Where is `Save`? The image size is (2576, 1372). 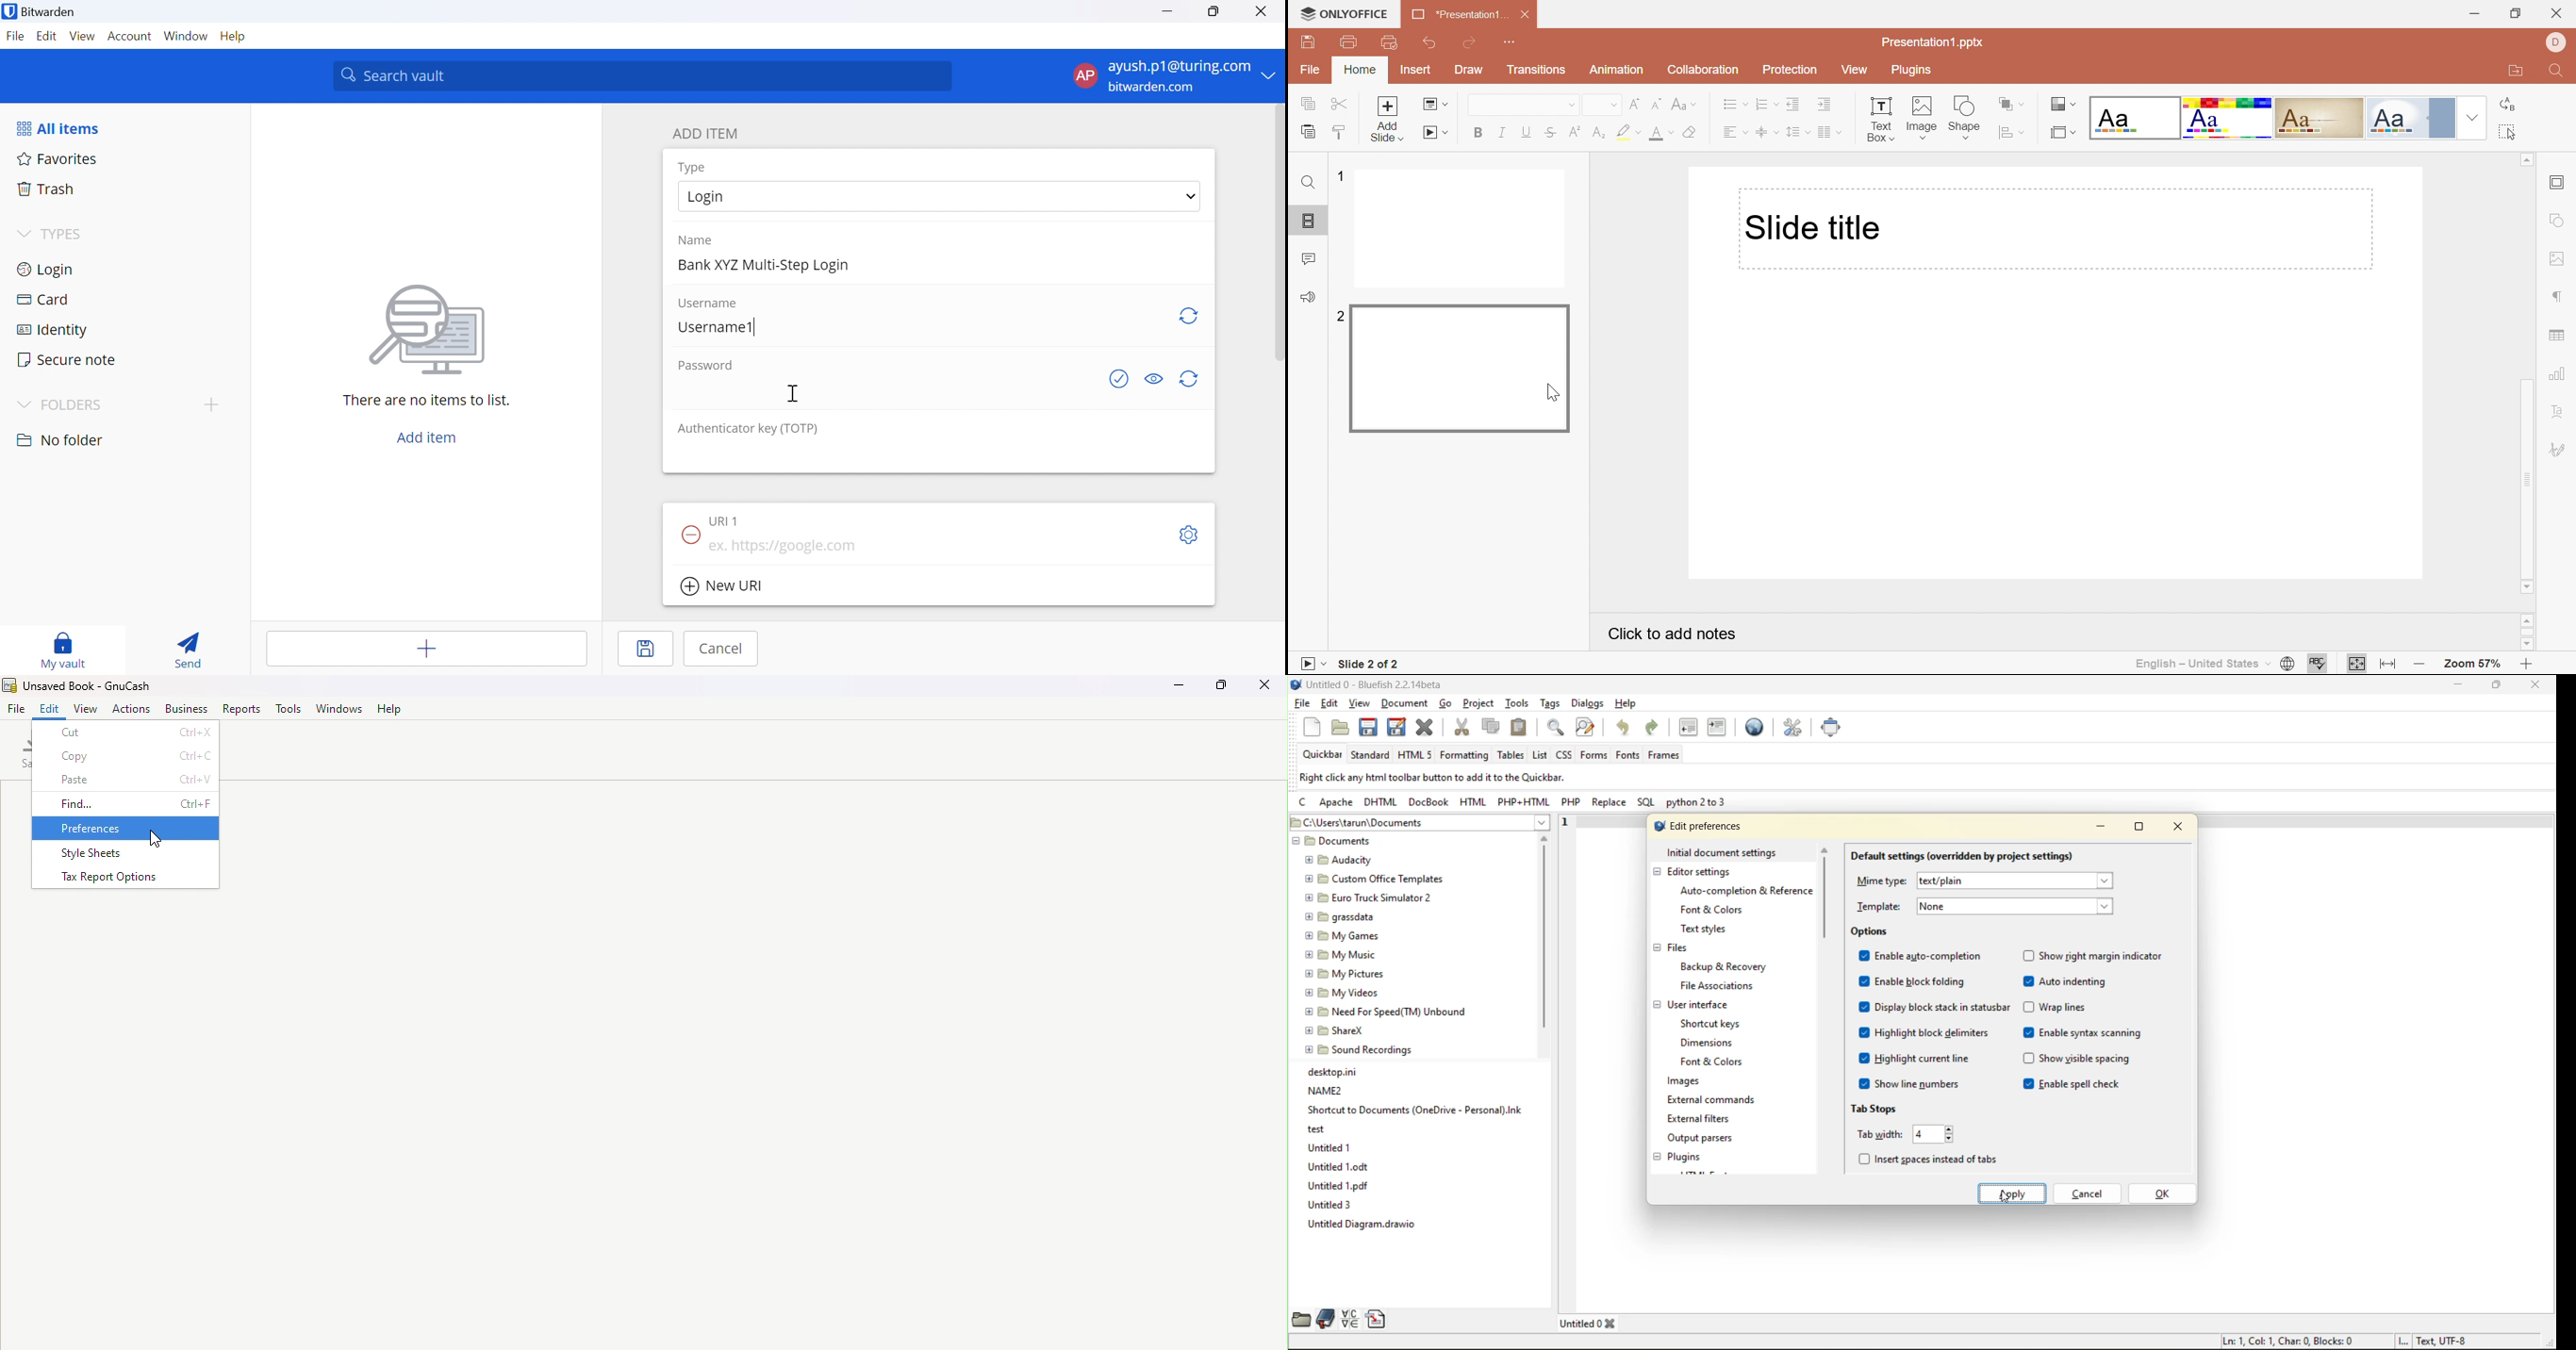
Save is located at coordinates (1307, 42).